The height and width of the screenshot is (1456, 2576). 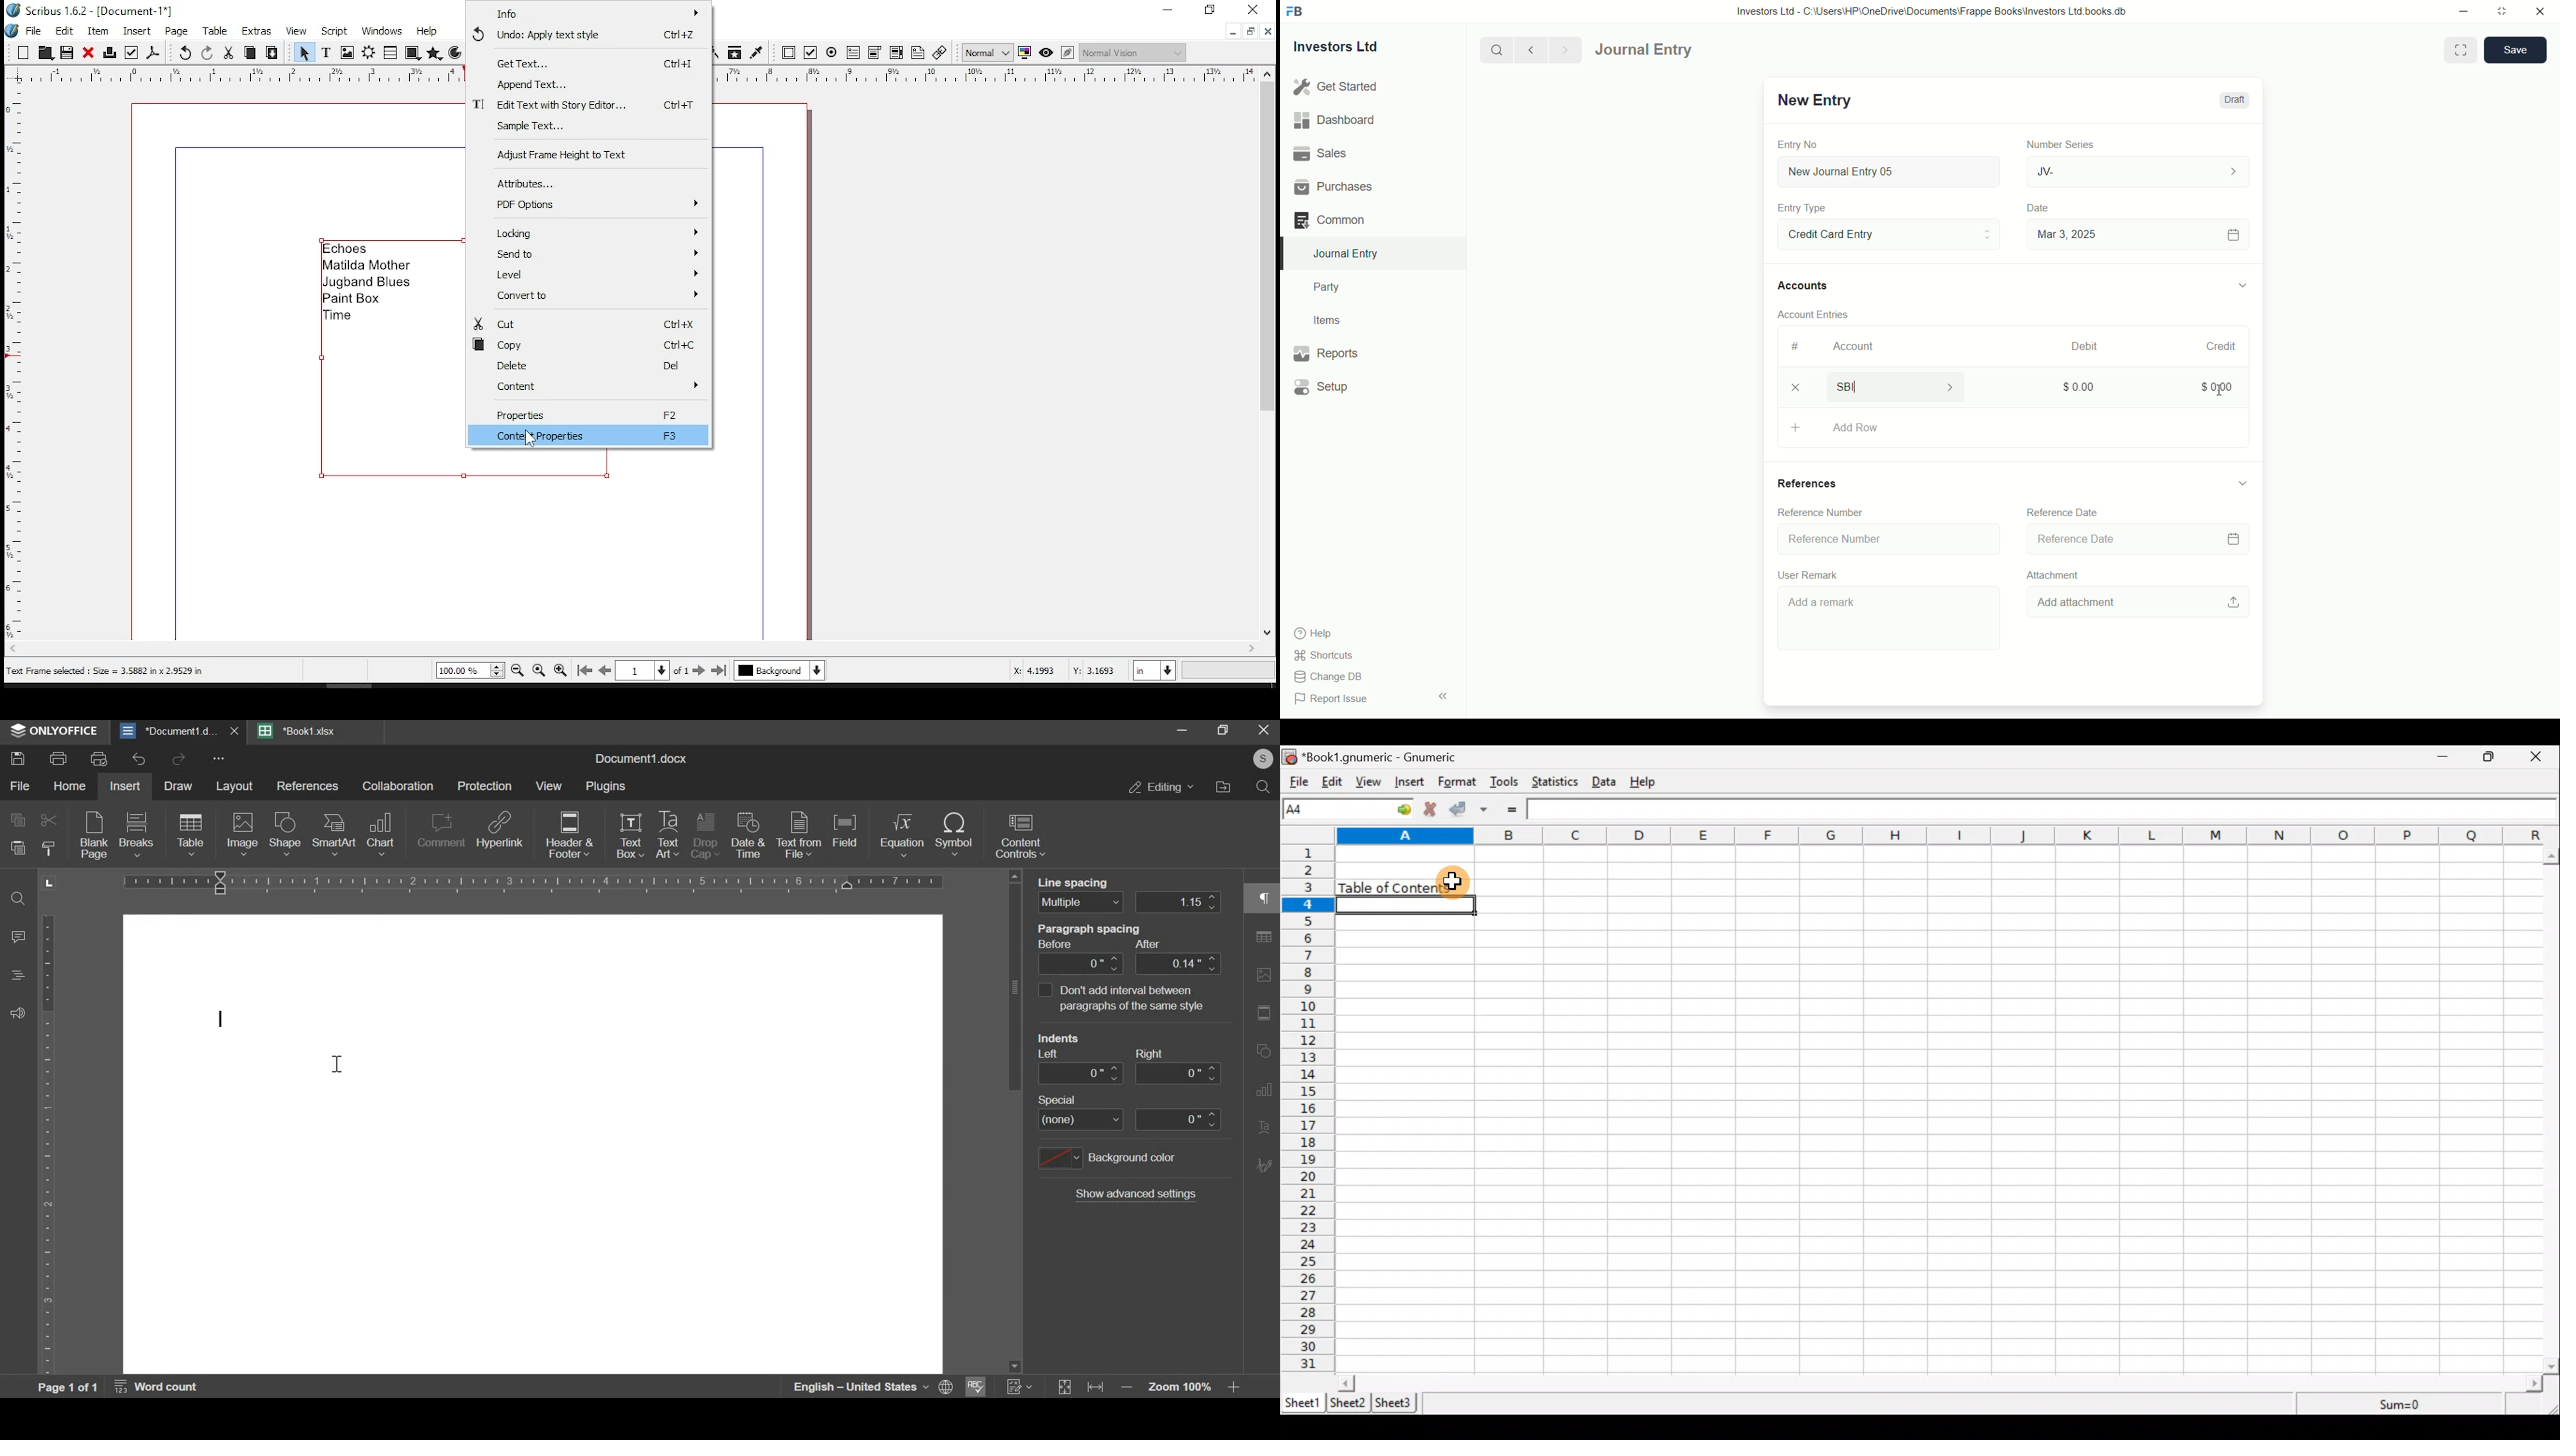 What do you see at coordinates (789, 52) in the screenshot?
I see `PDF push button` at bounding box center [789, 52].